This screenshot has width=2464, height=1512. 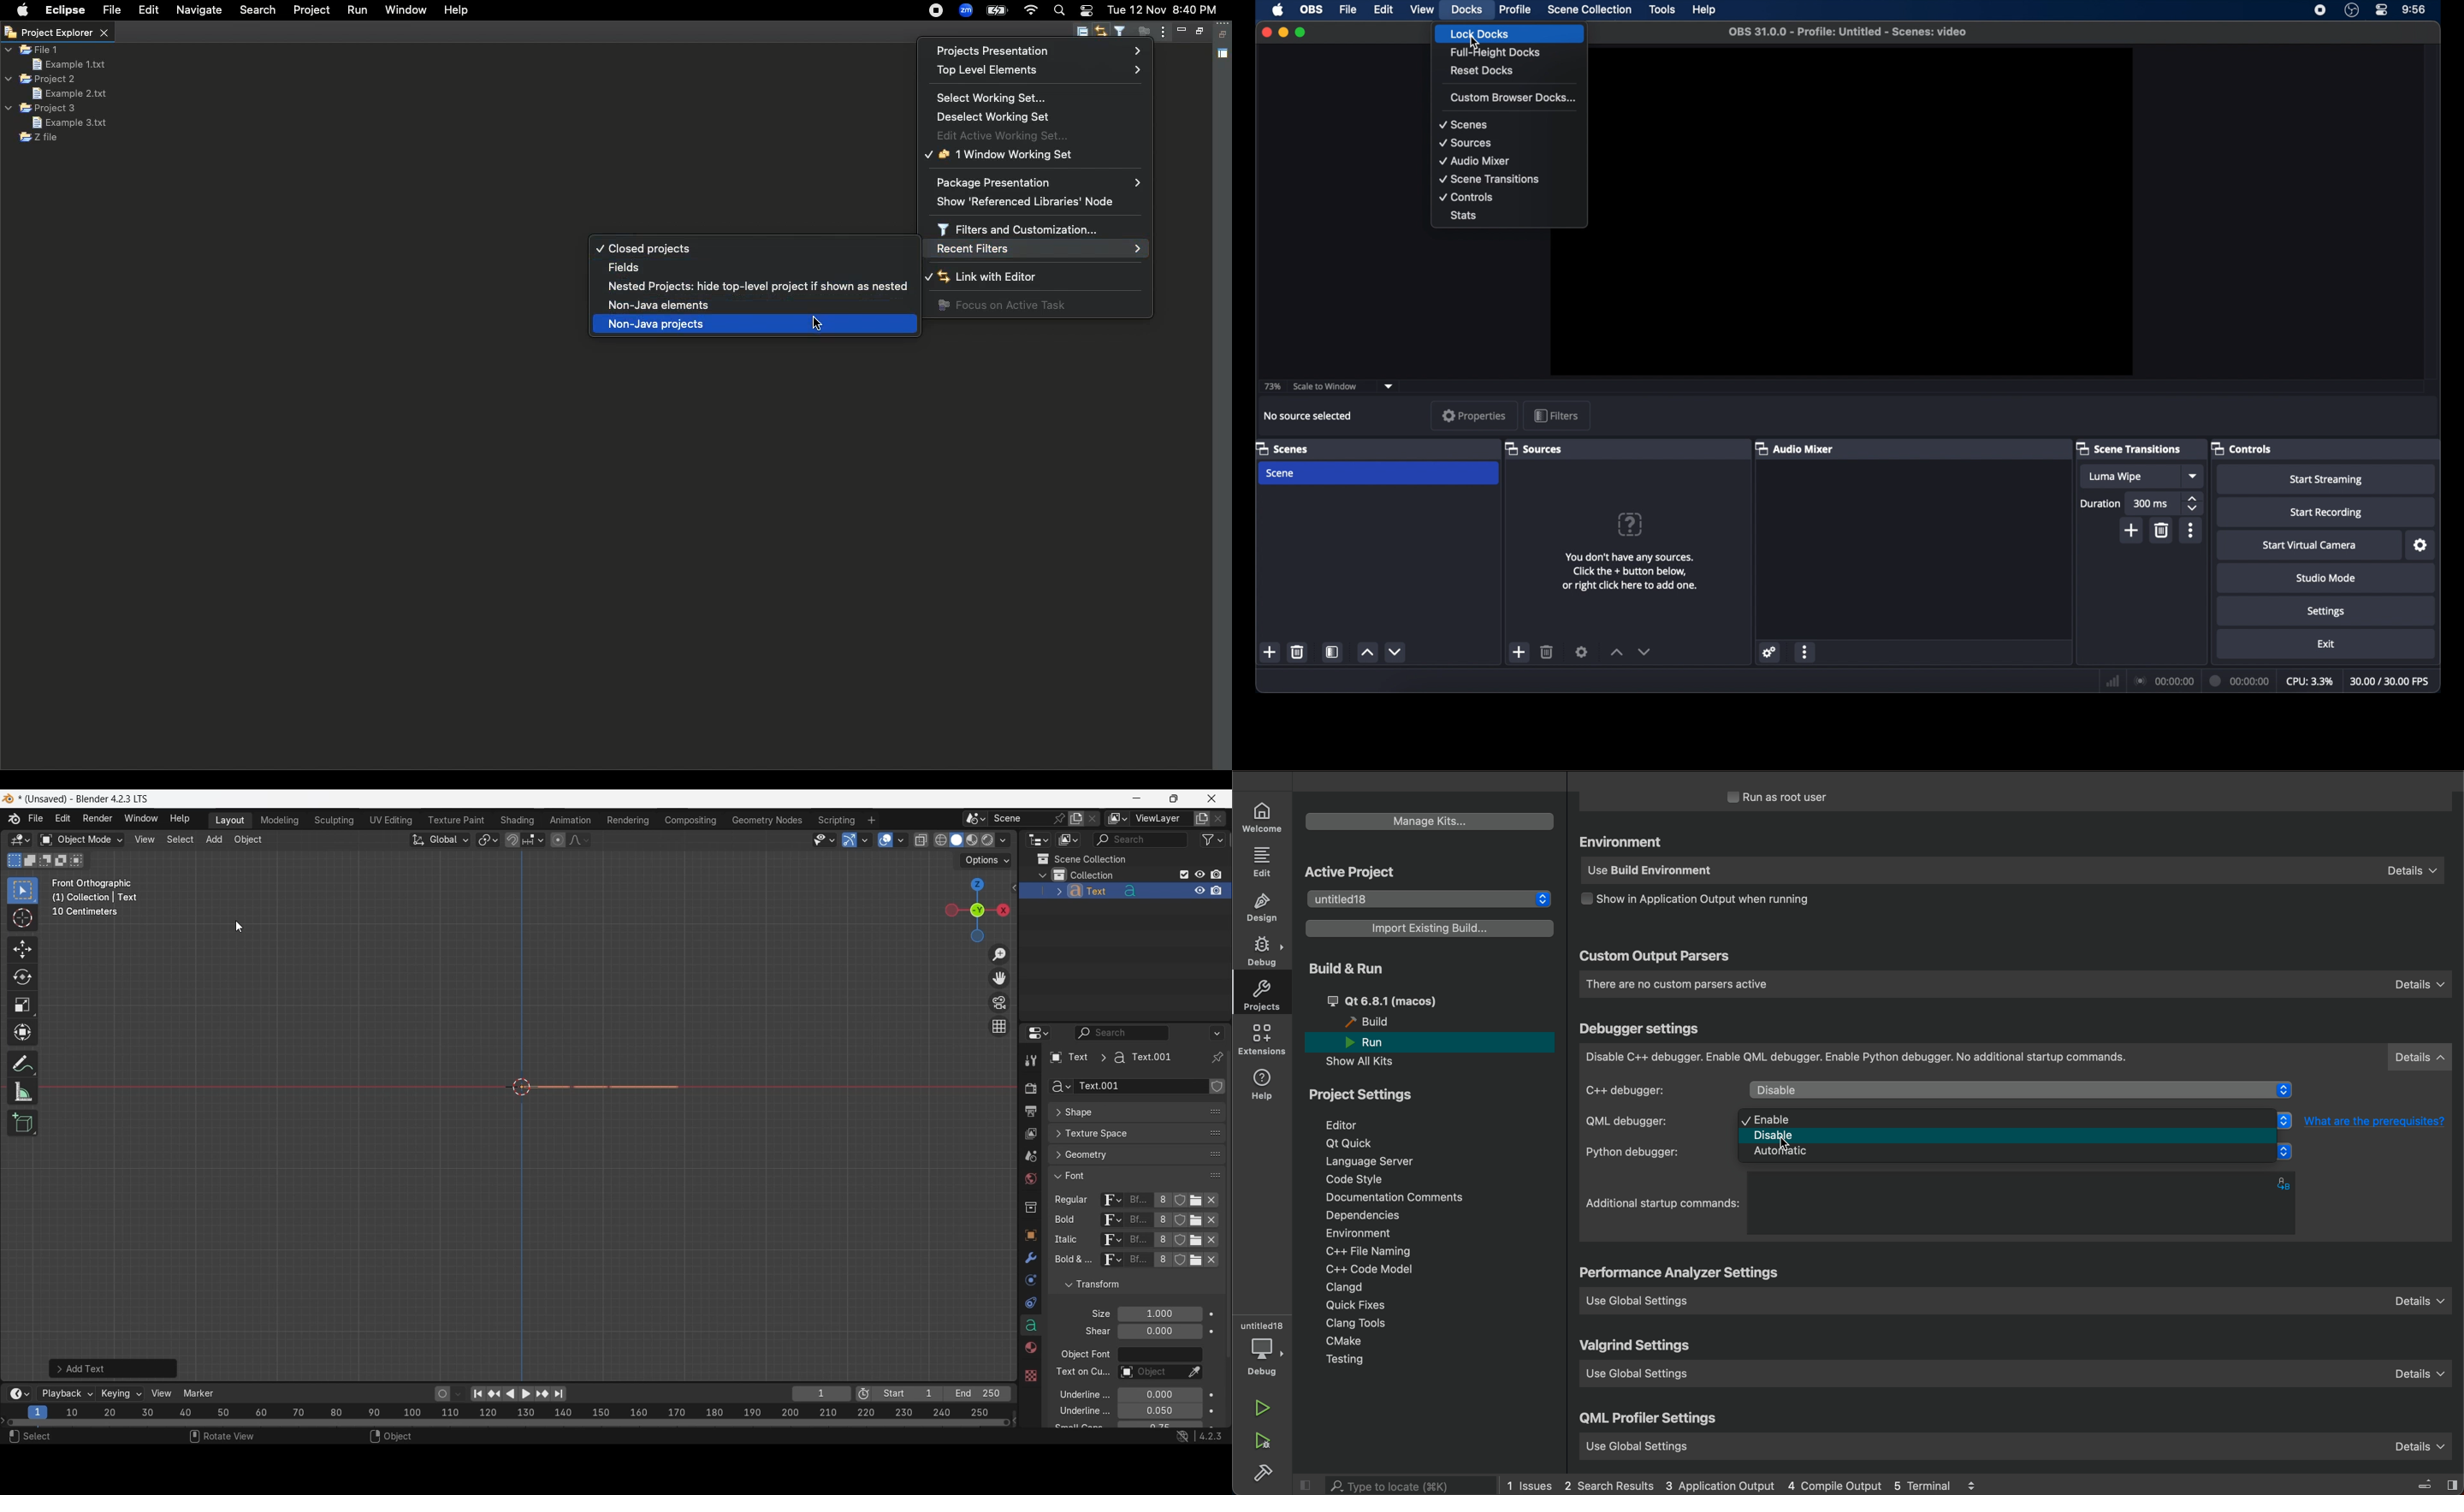 I want to click on obs studio, so click(x=2352, y=10).